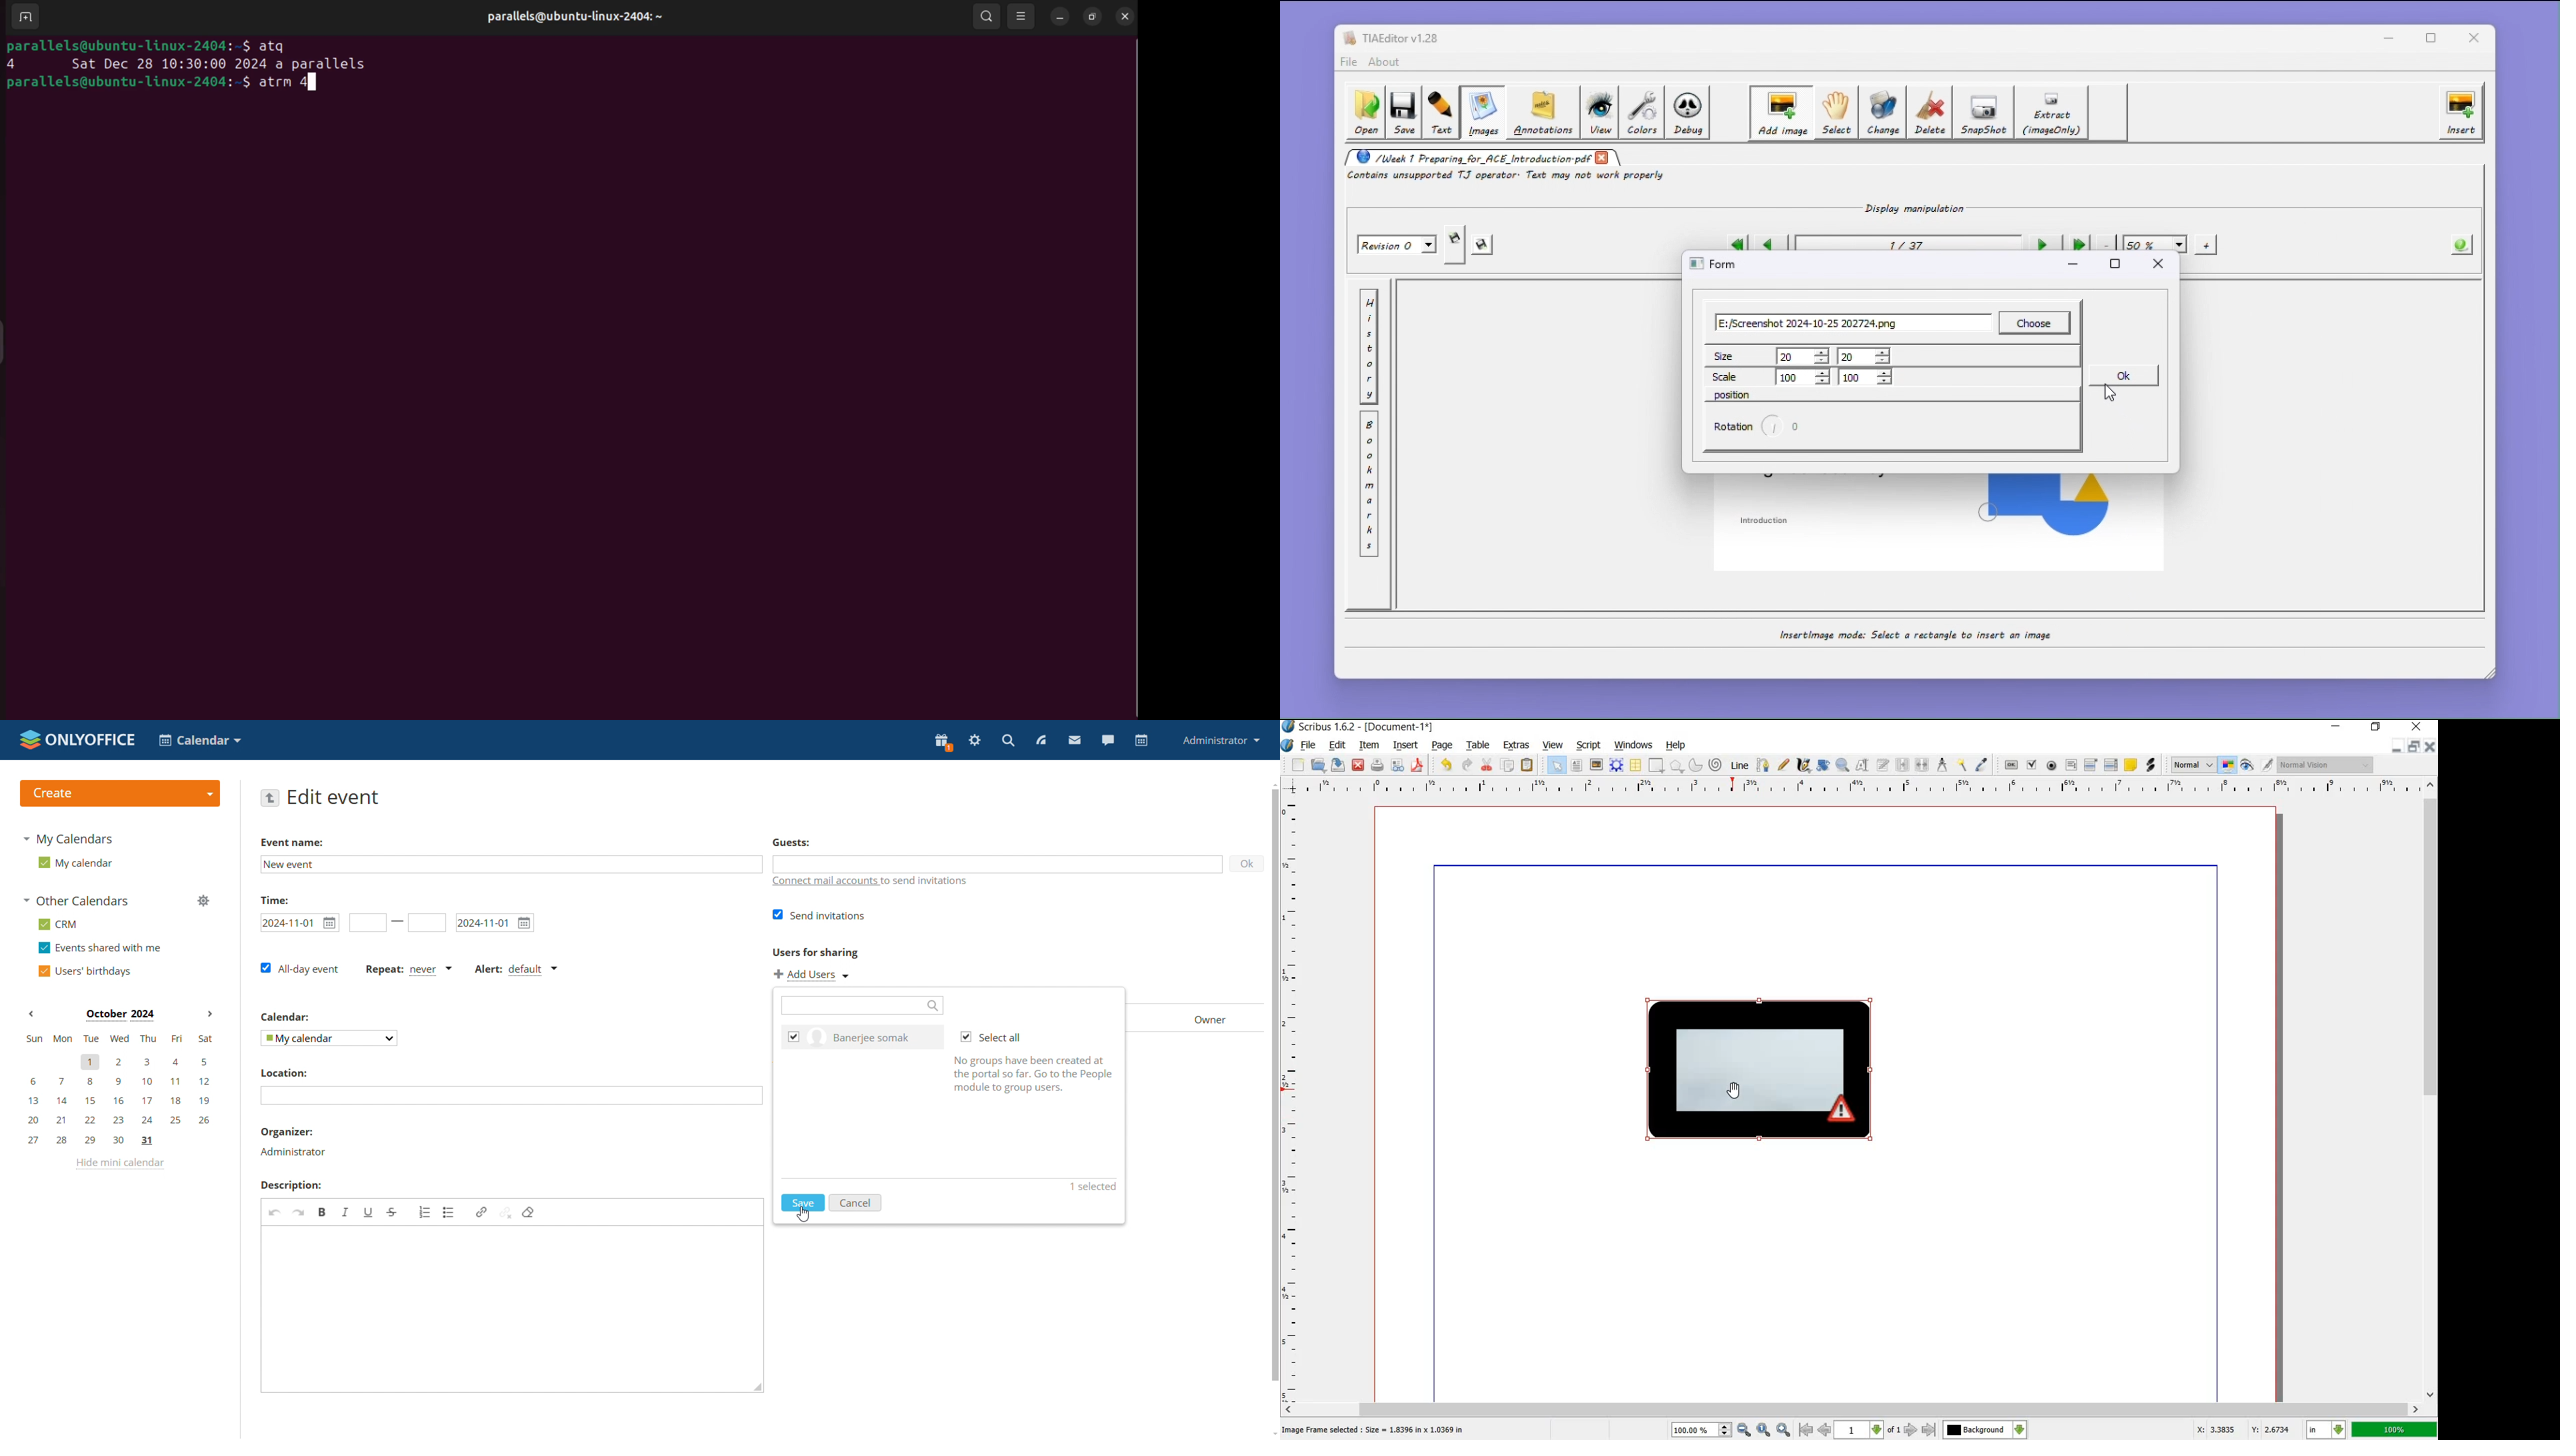 This screenshot has height=1456, width=2576. I want to click on copy, so click(1508, 766).